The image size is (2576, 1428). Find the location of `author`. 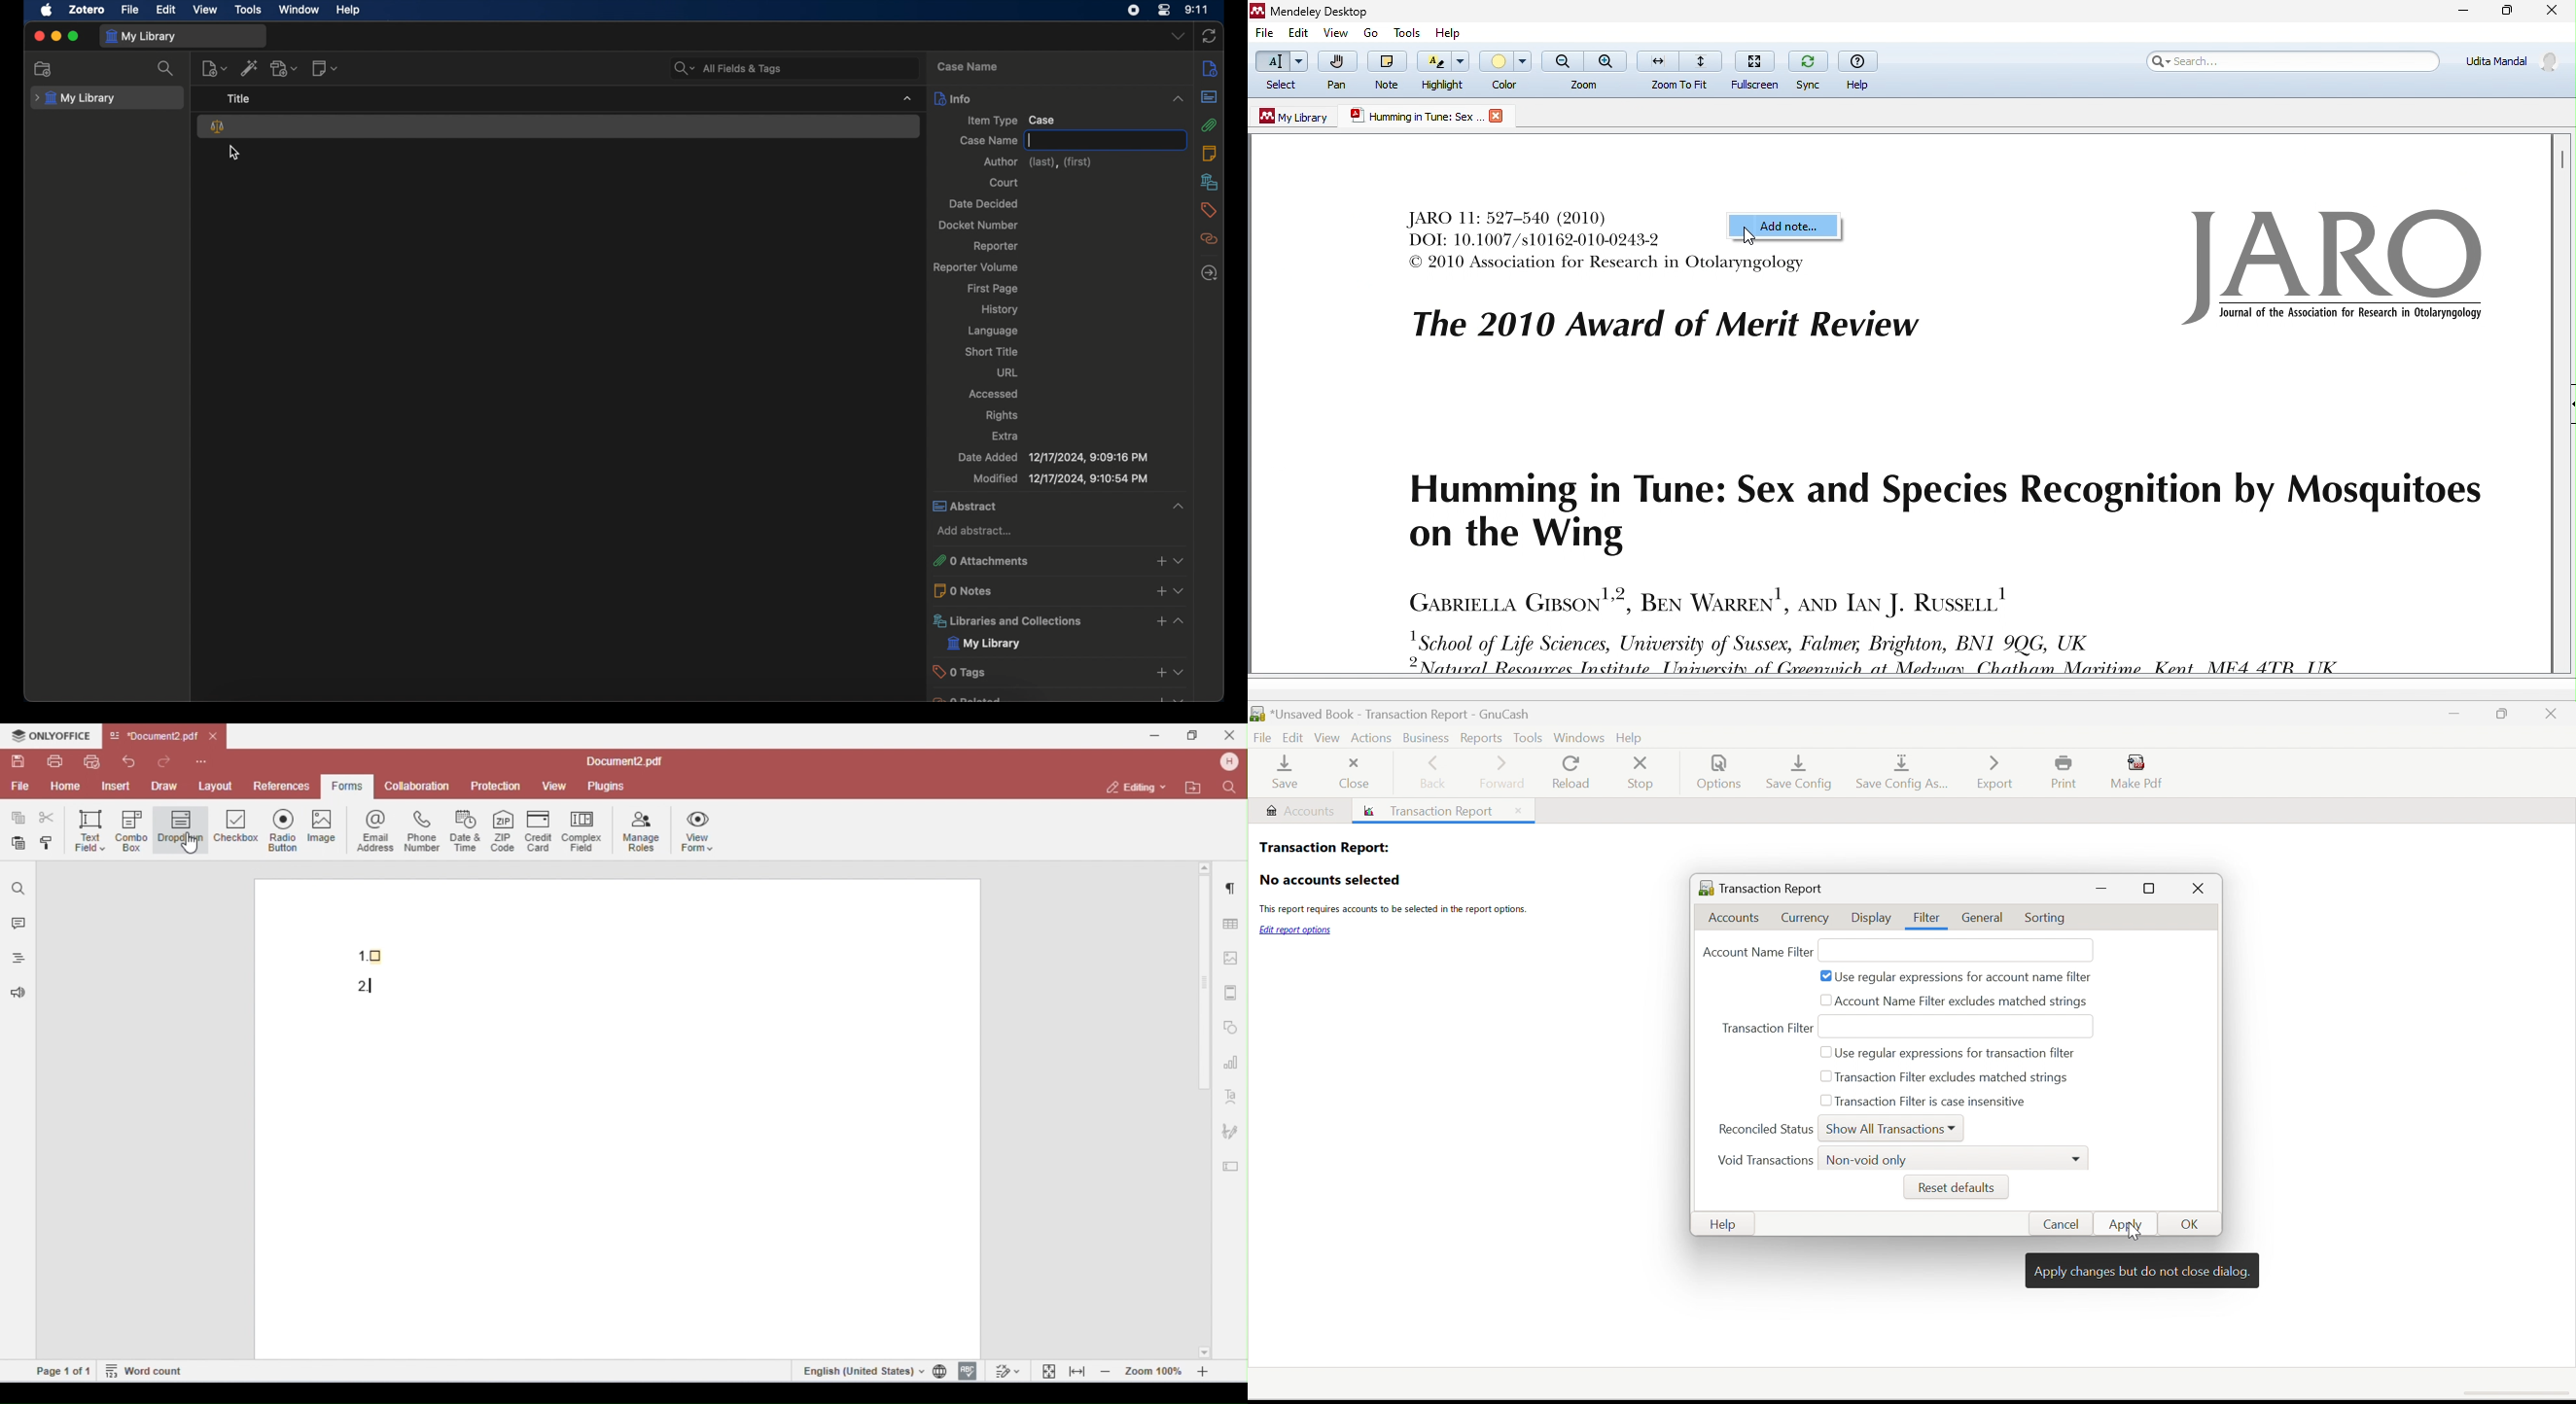

author is located at coordinates (1039, 162).